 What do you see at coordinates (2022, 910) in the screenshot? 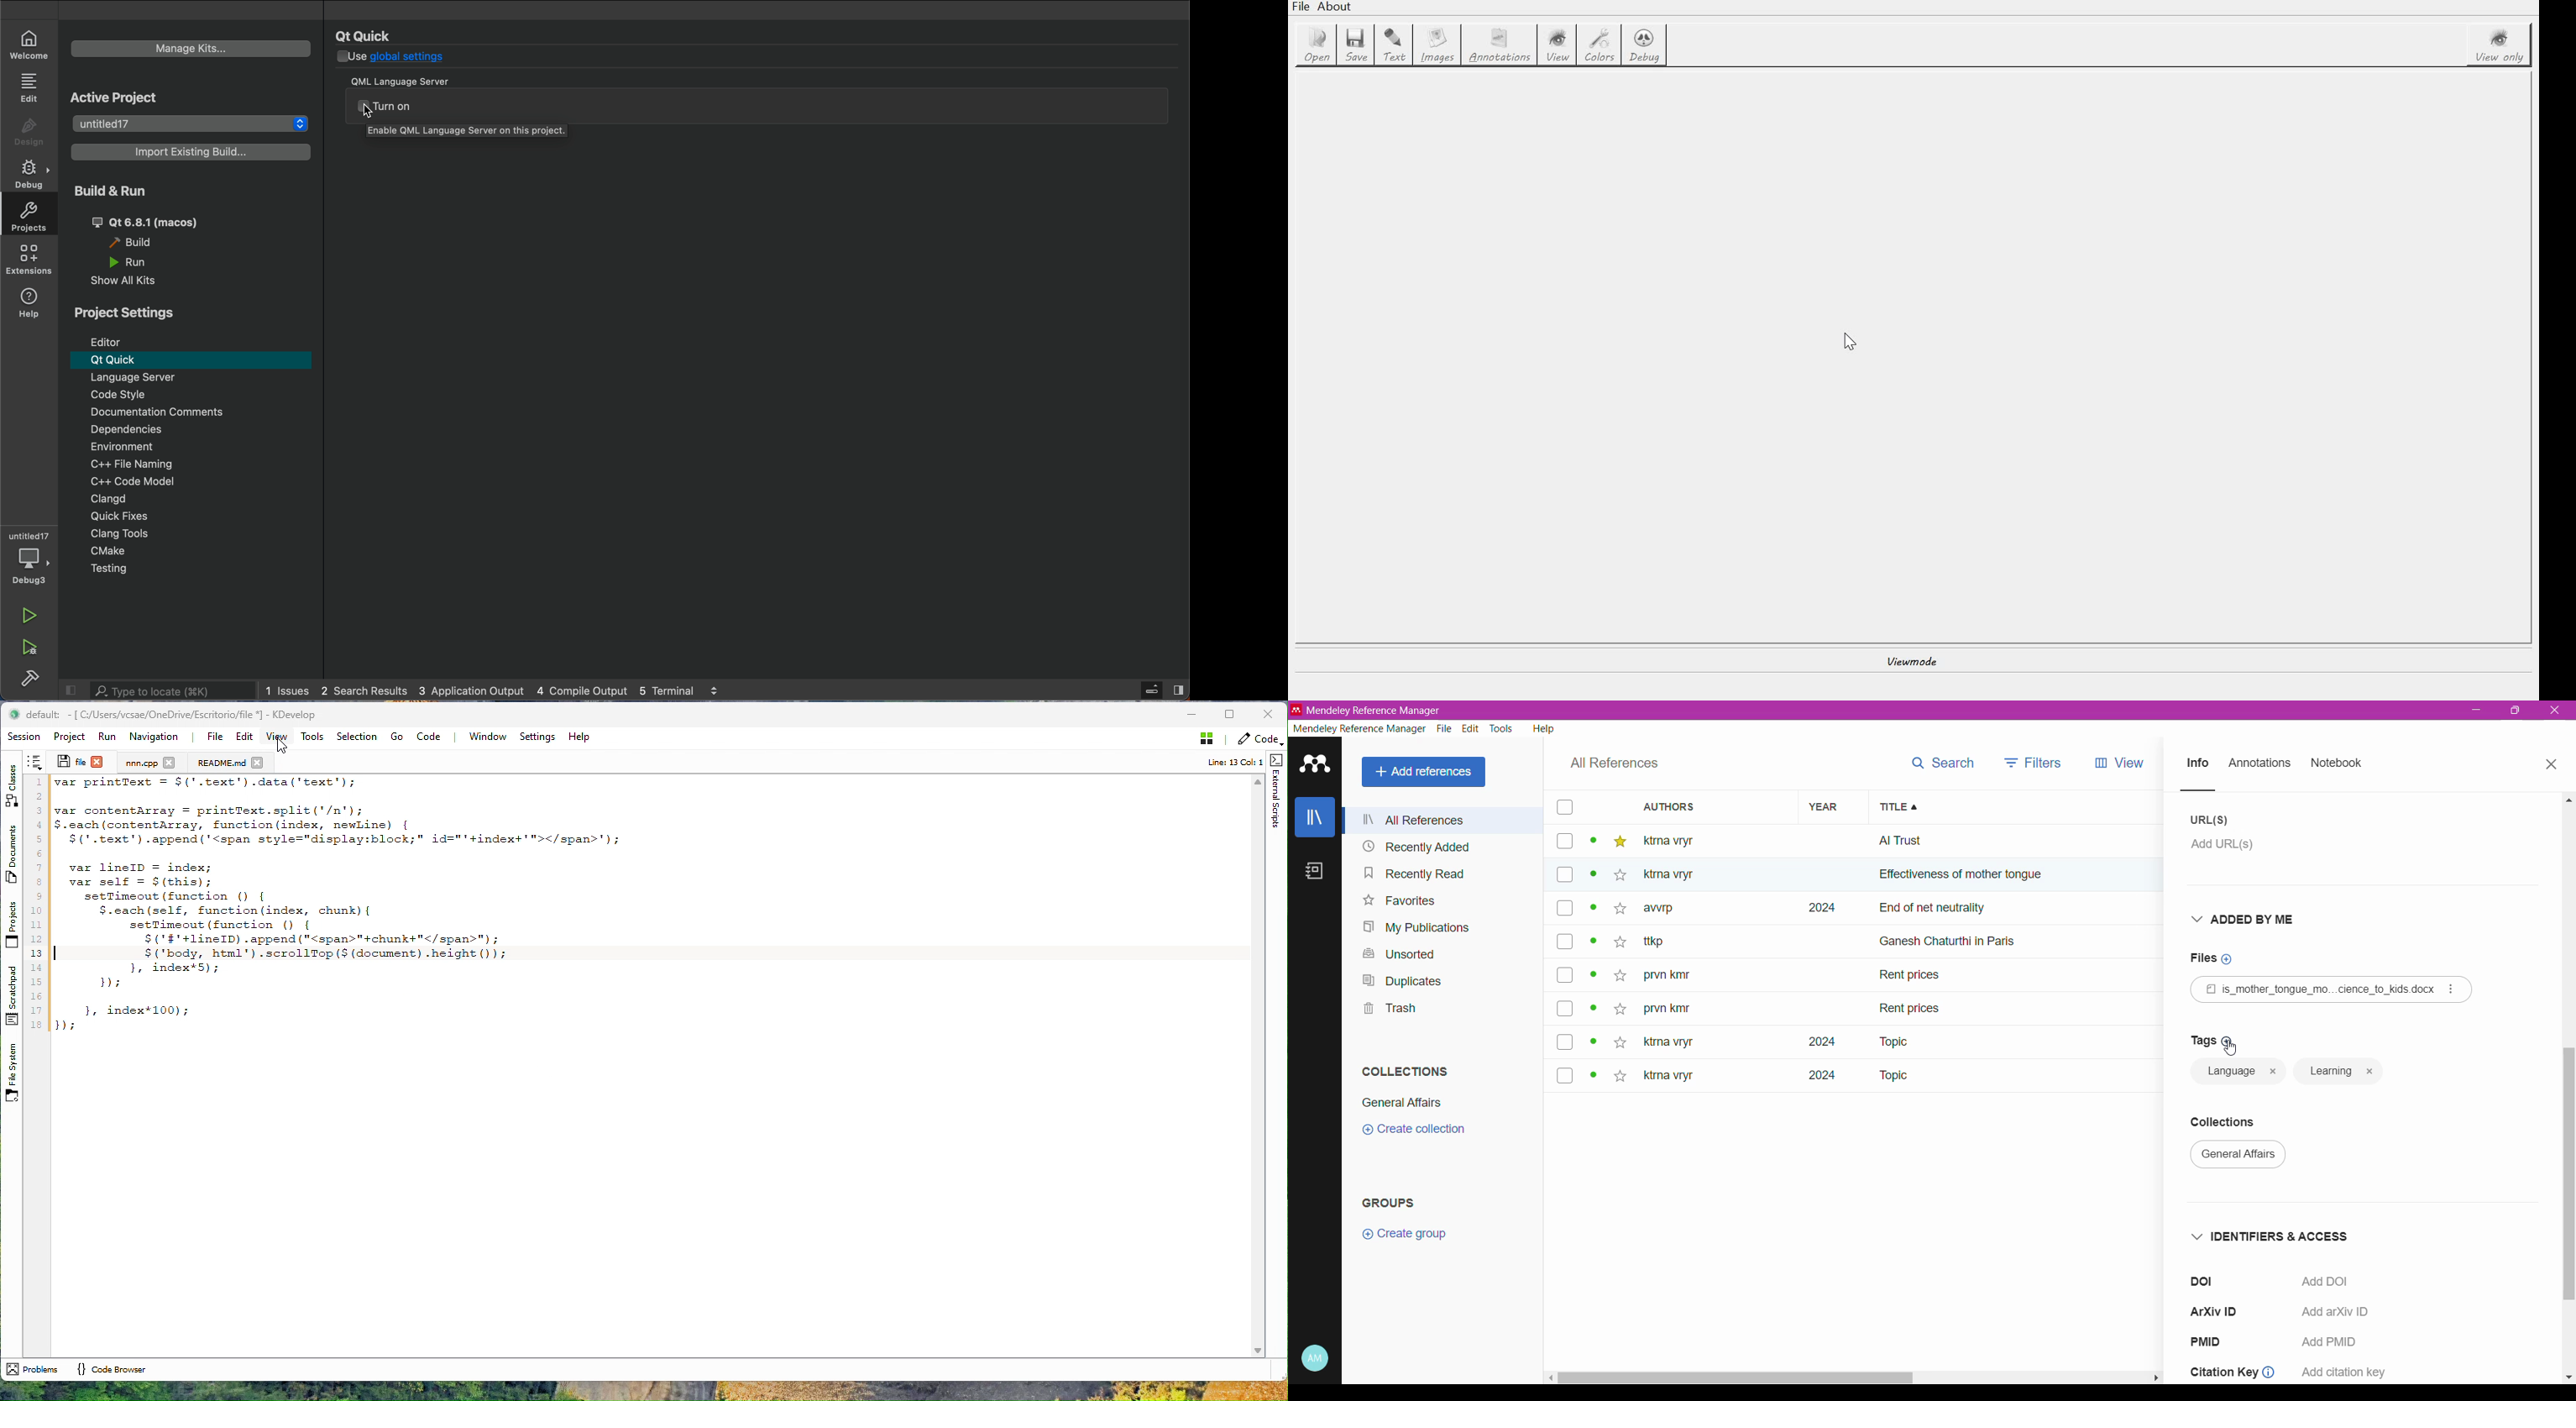
I see `end of net neutrally ` at bounding box center [2022, 910].